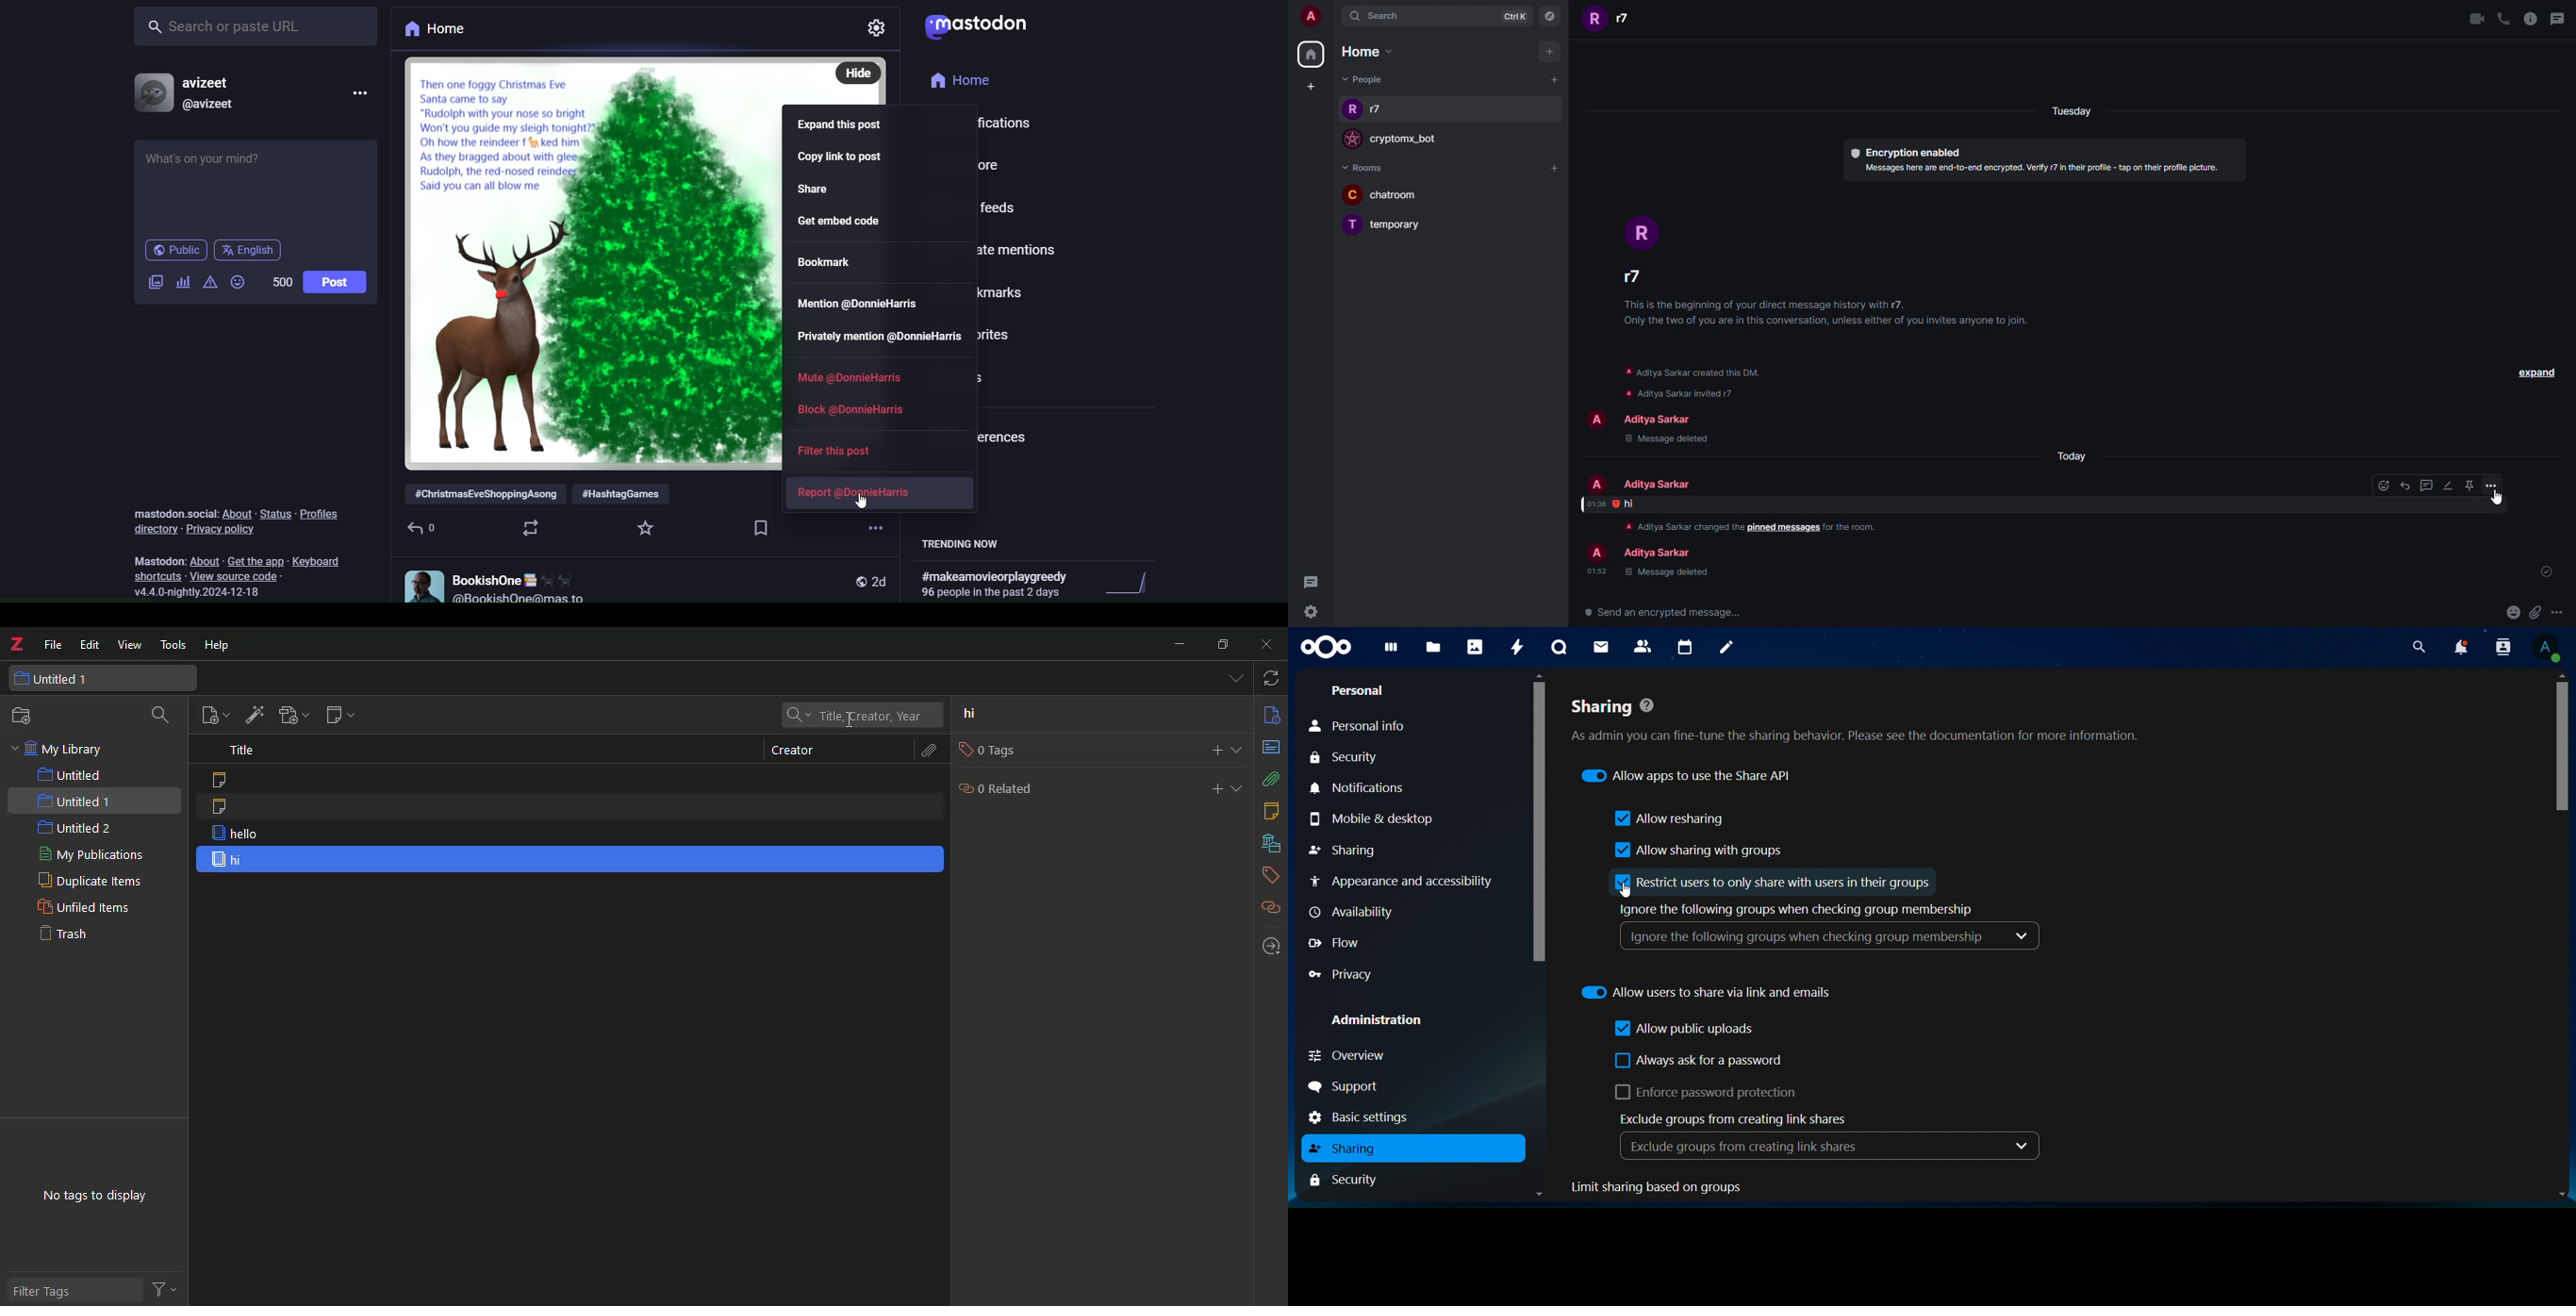 The height and width of the screenshot is (1316, 2576). Describe the element at coordinates (228, 808) in the screenshot. I see `note` at that location.